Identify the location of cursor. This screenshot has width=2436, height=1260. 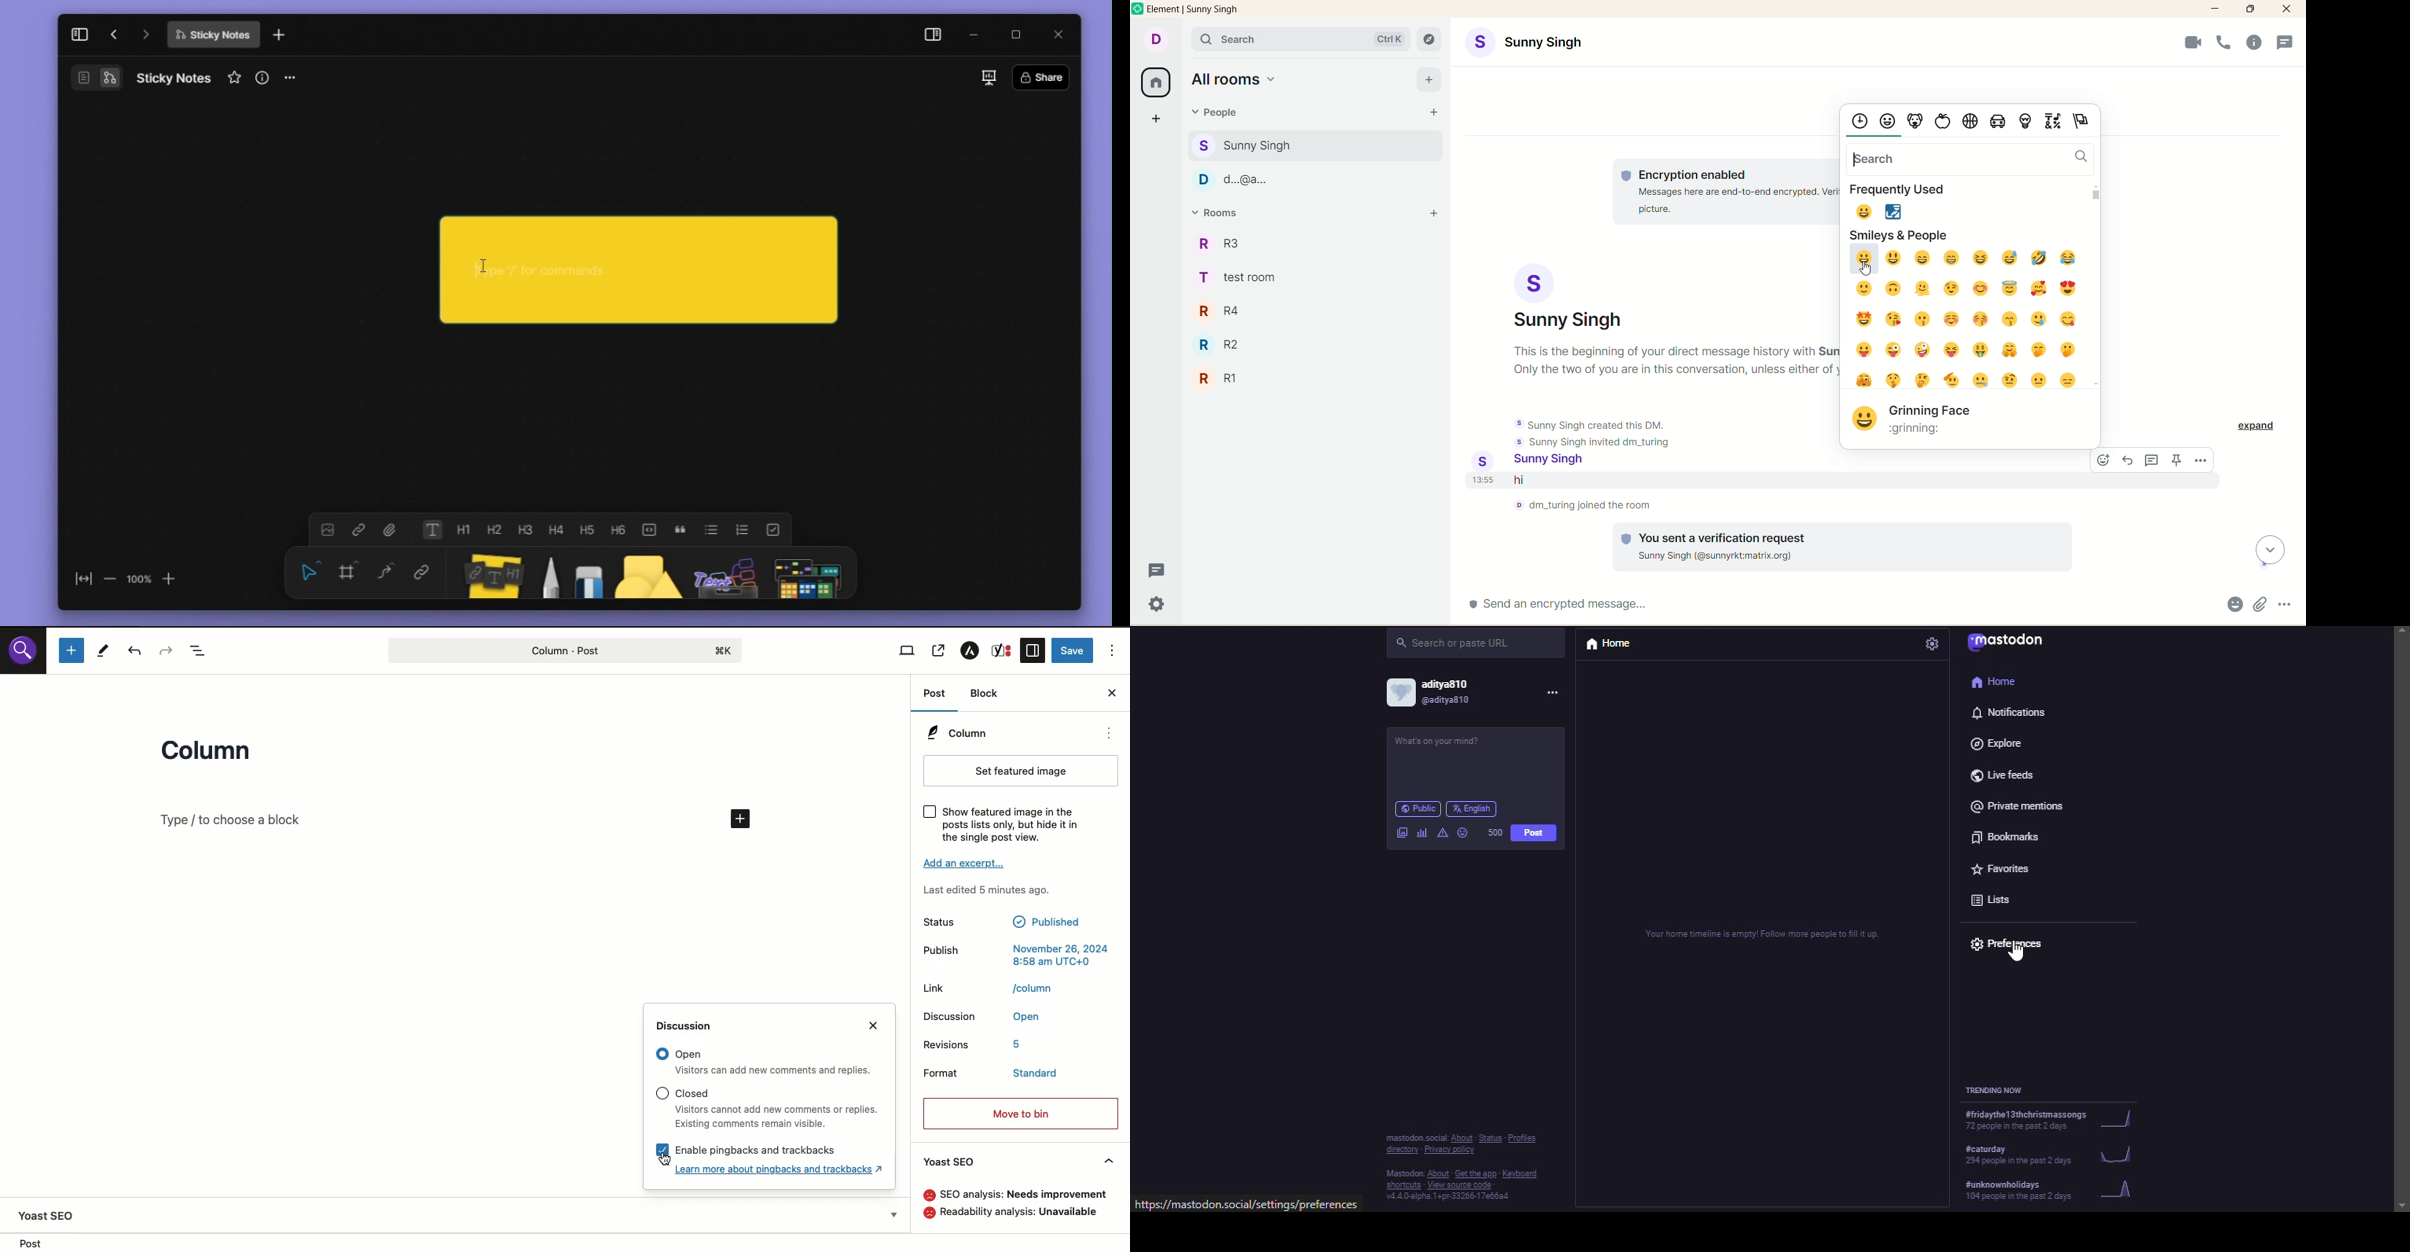
(484, 267).